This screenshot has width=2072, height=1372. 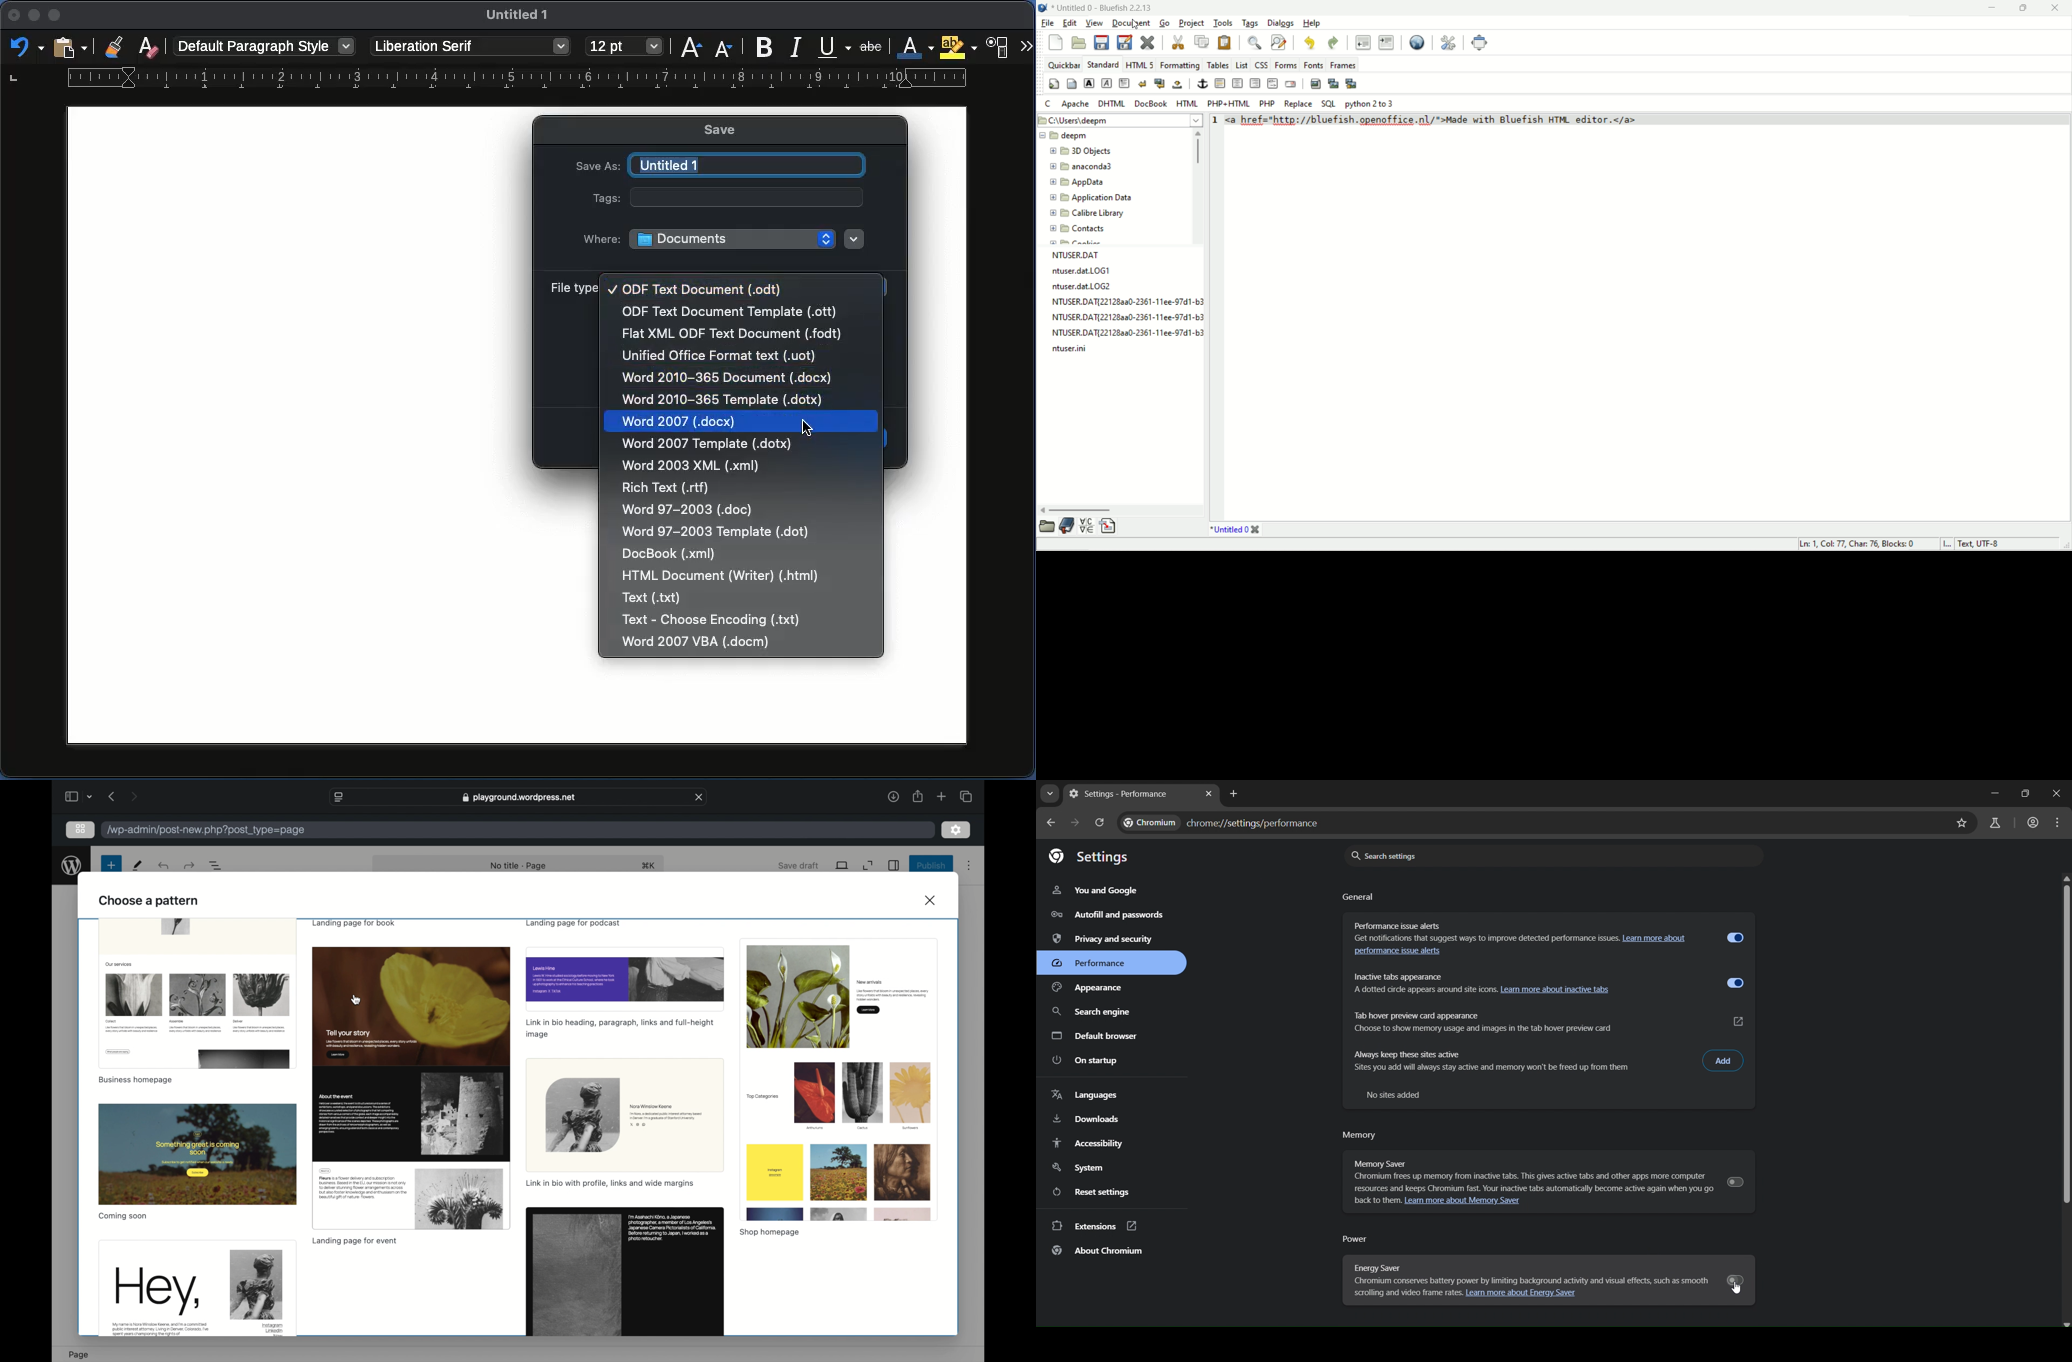 What do you see at coordinates (1143, 83) in the screenshot?
I see `break` at bounding box center [1143, 83].